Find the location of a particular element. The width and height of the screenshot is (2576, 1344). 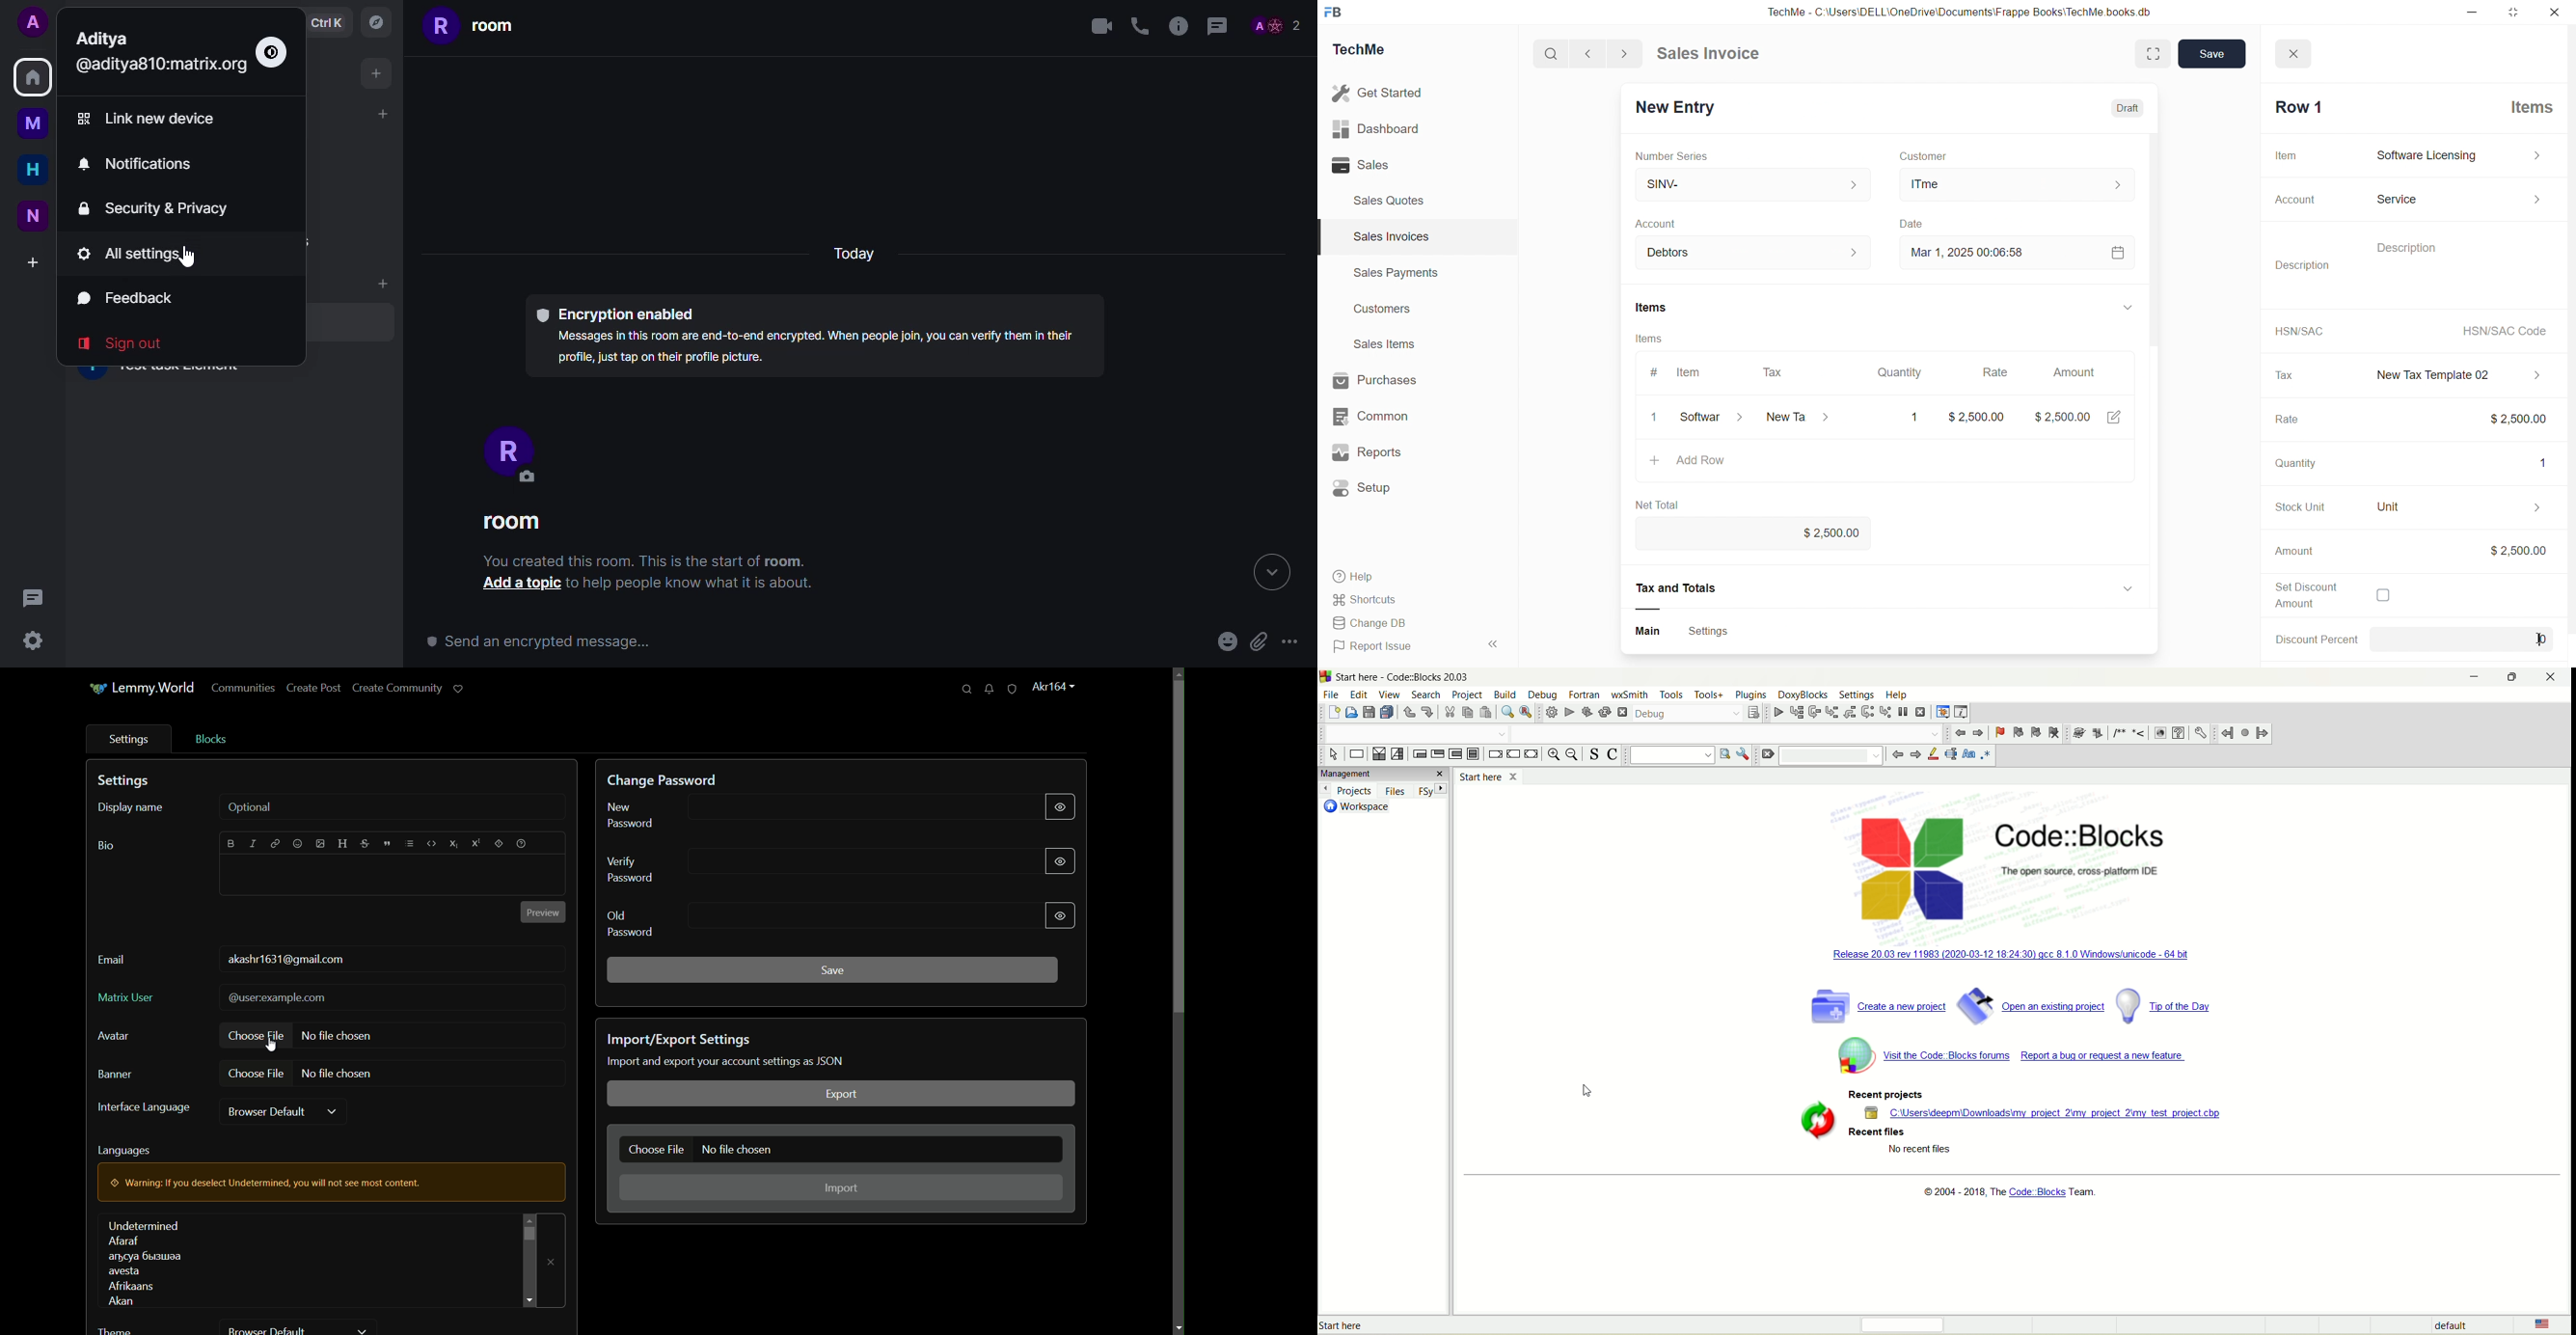

toggle comment is located at coordinates (1612, 754).